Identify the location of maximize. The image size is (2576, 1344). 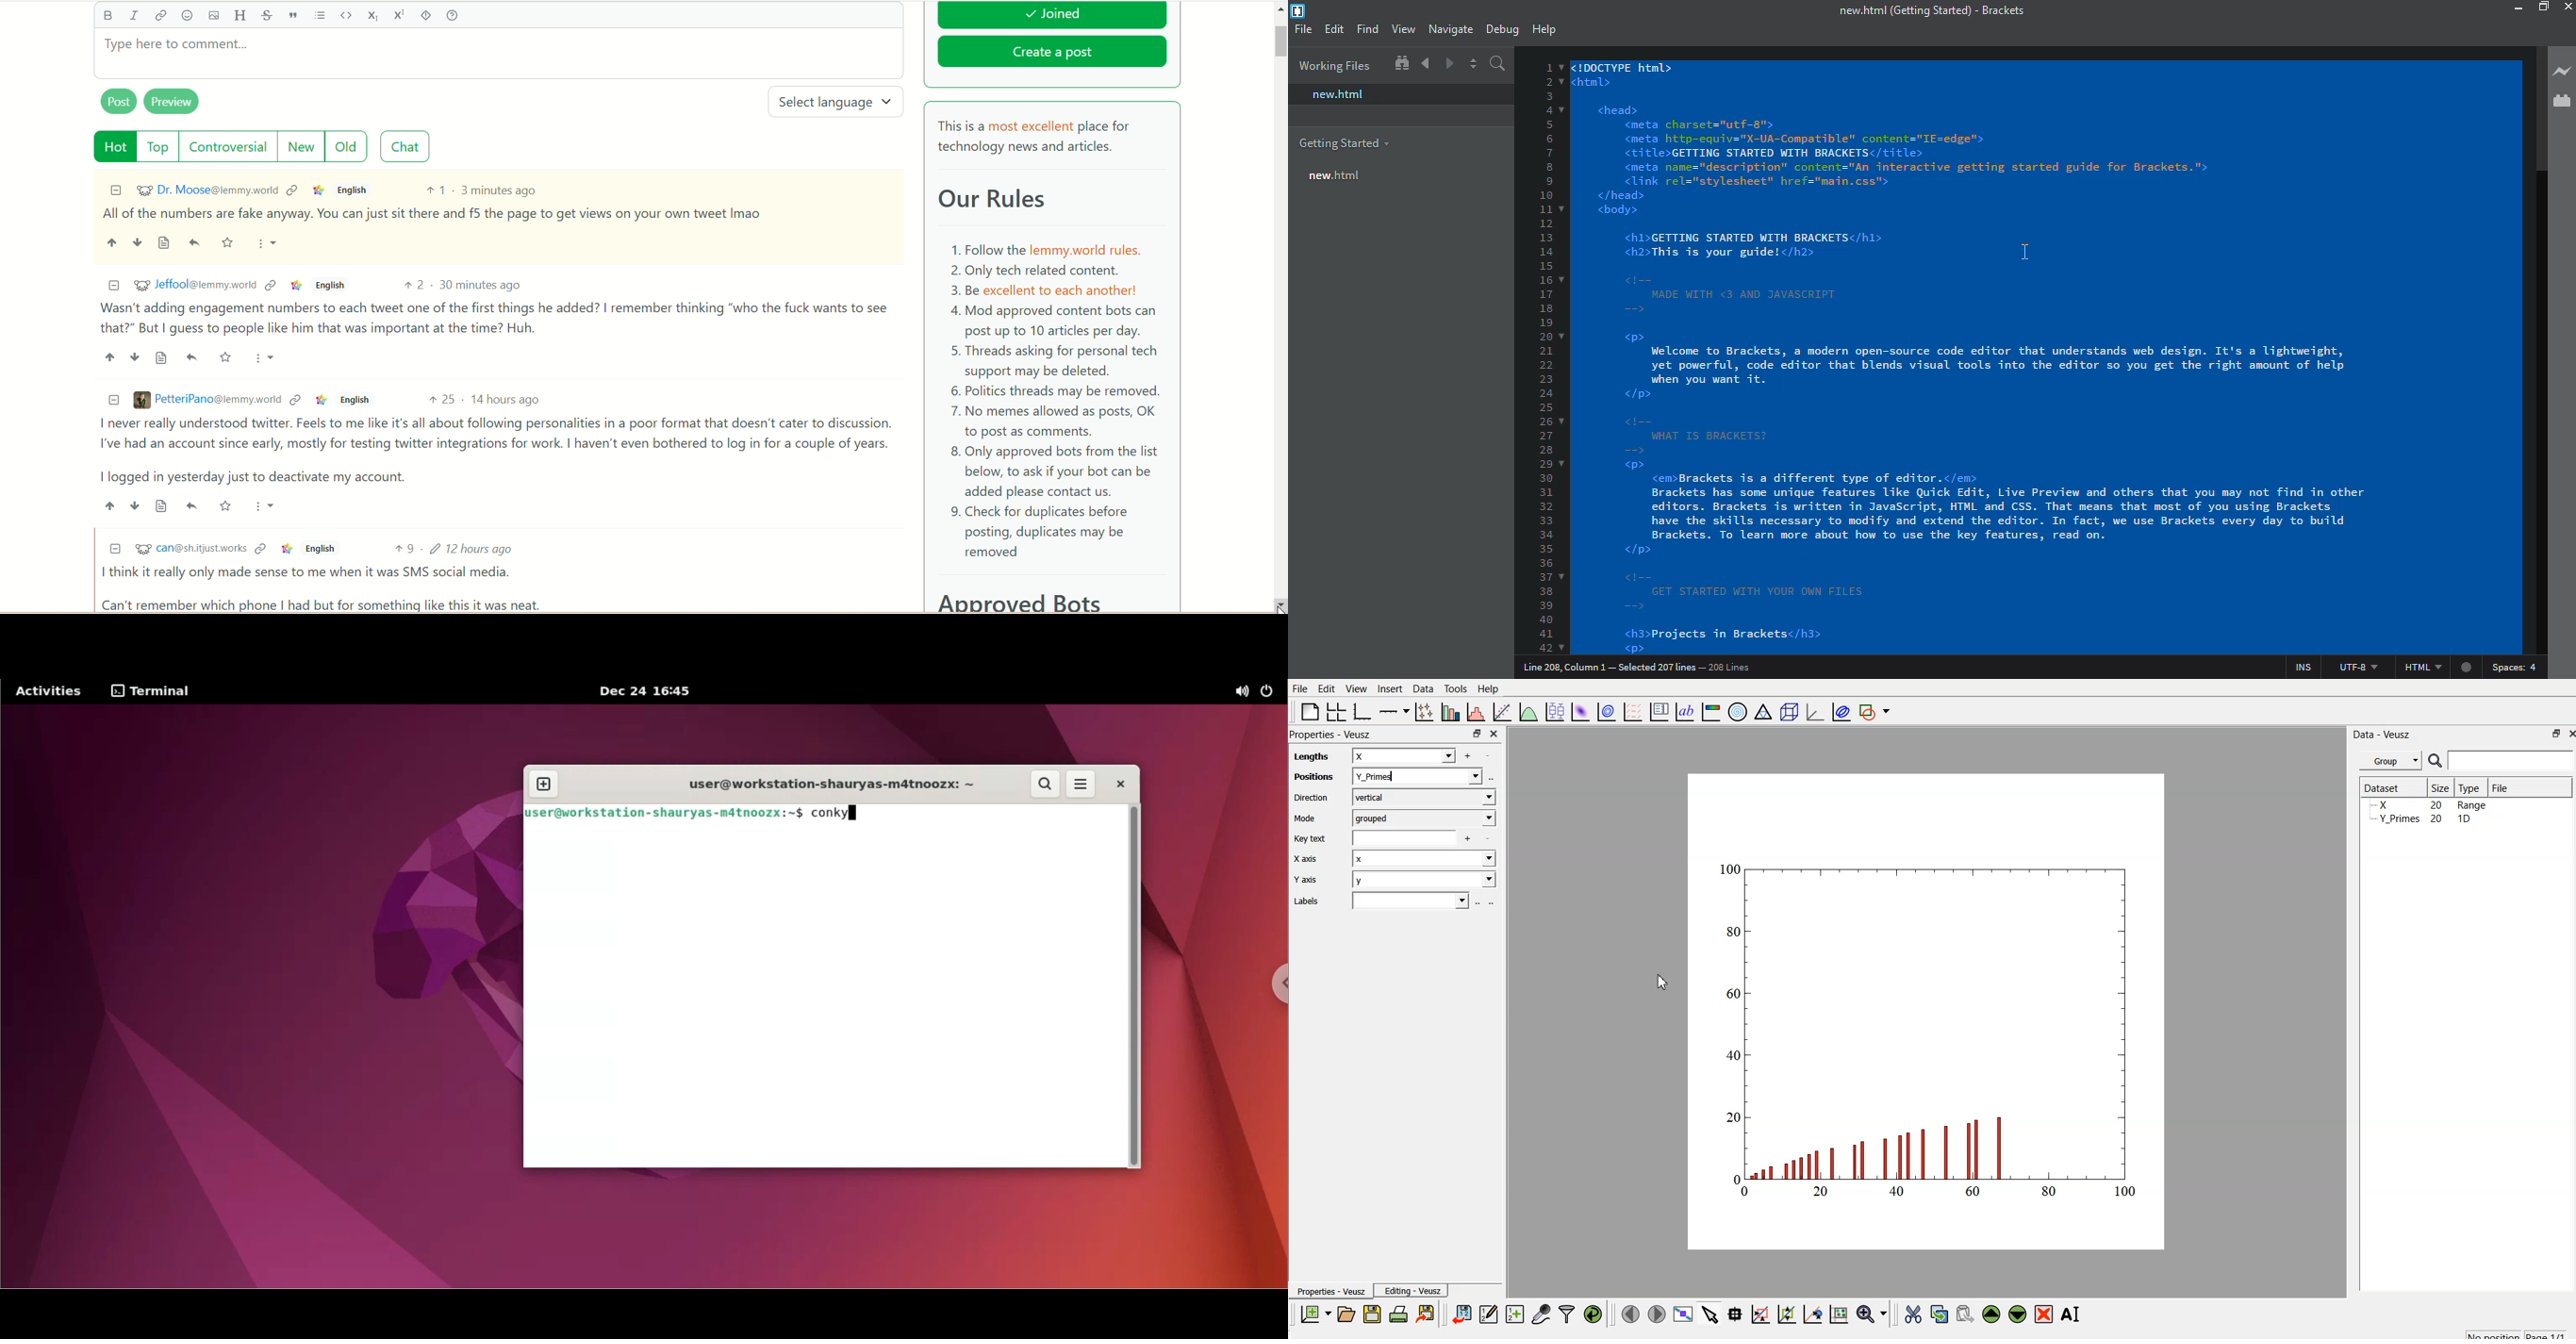
(1473, 733).